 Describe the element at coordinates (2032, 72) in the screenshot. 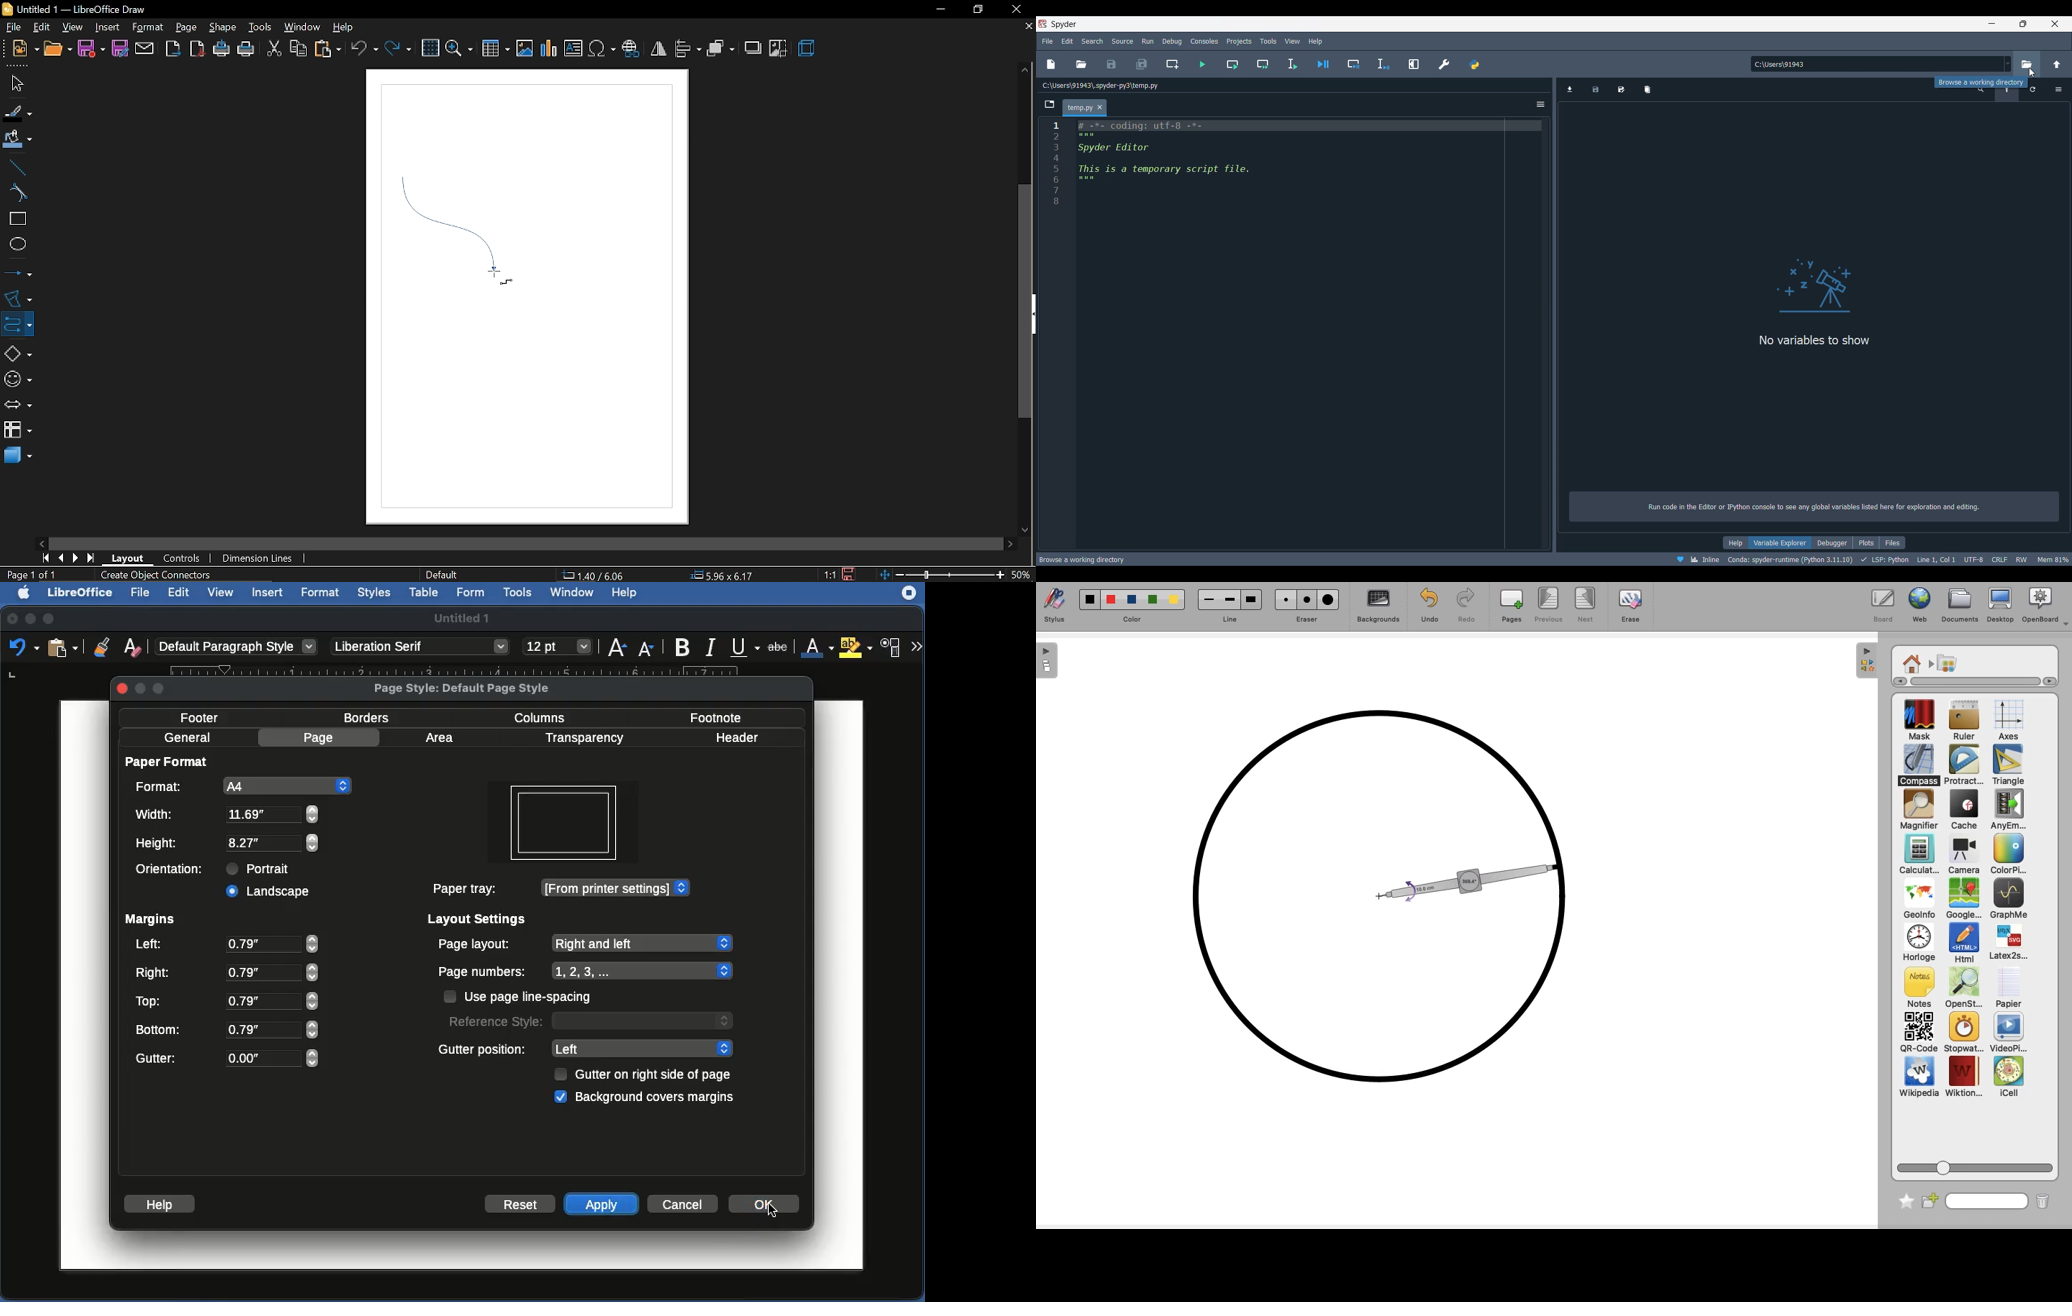

I see `cursor` at that location.